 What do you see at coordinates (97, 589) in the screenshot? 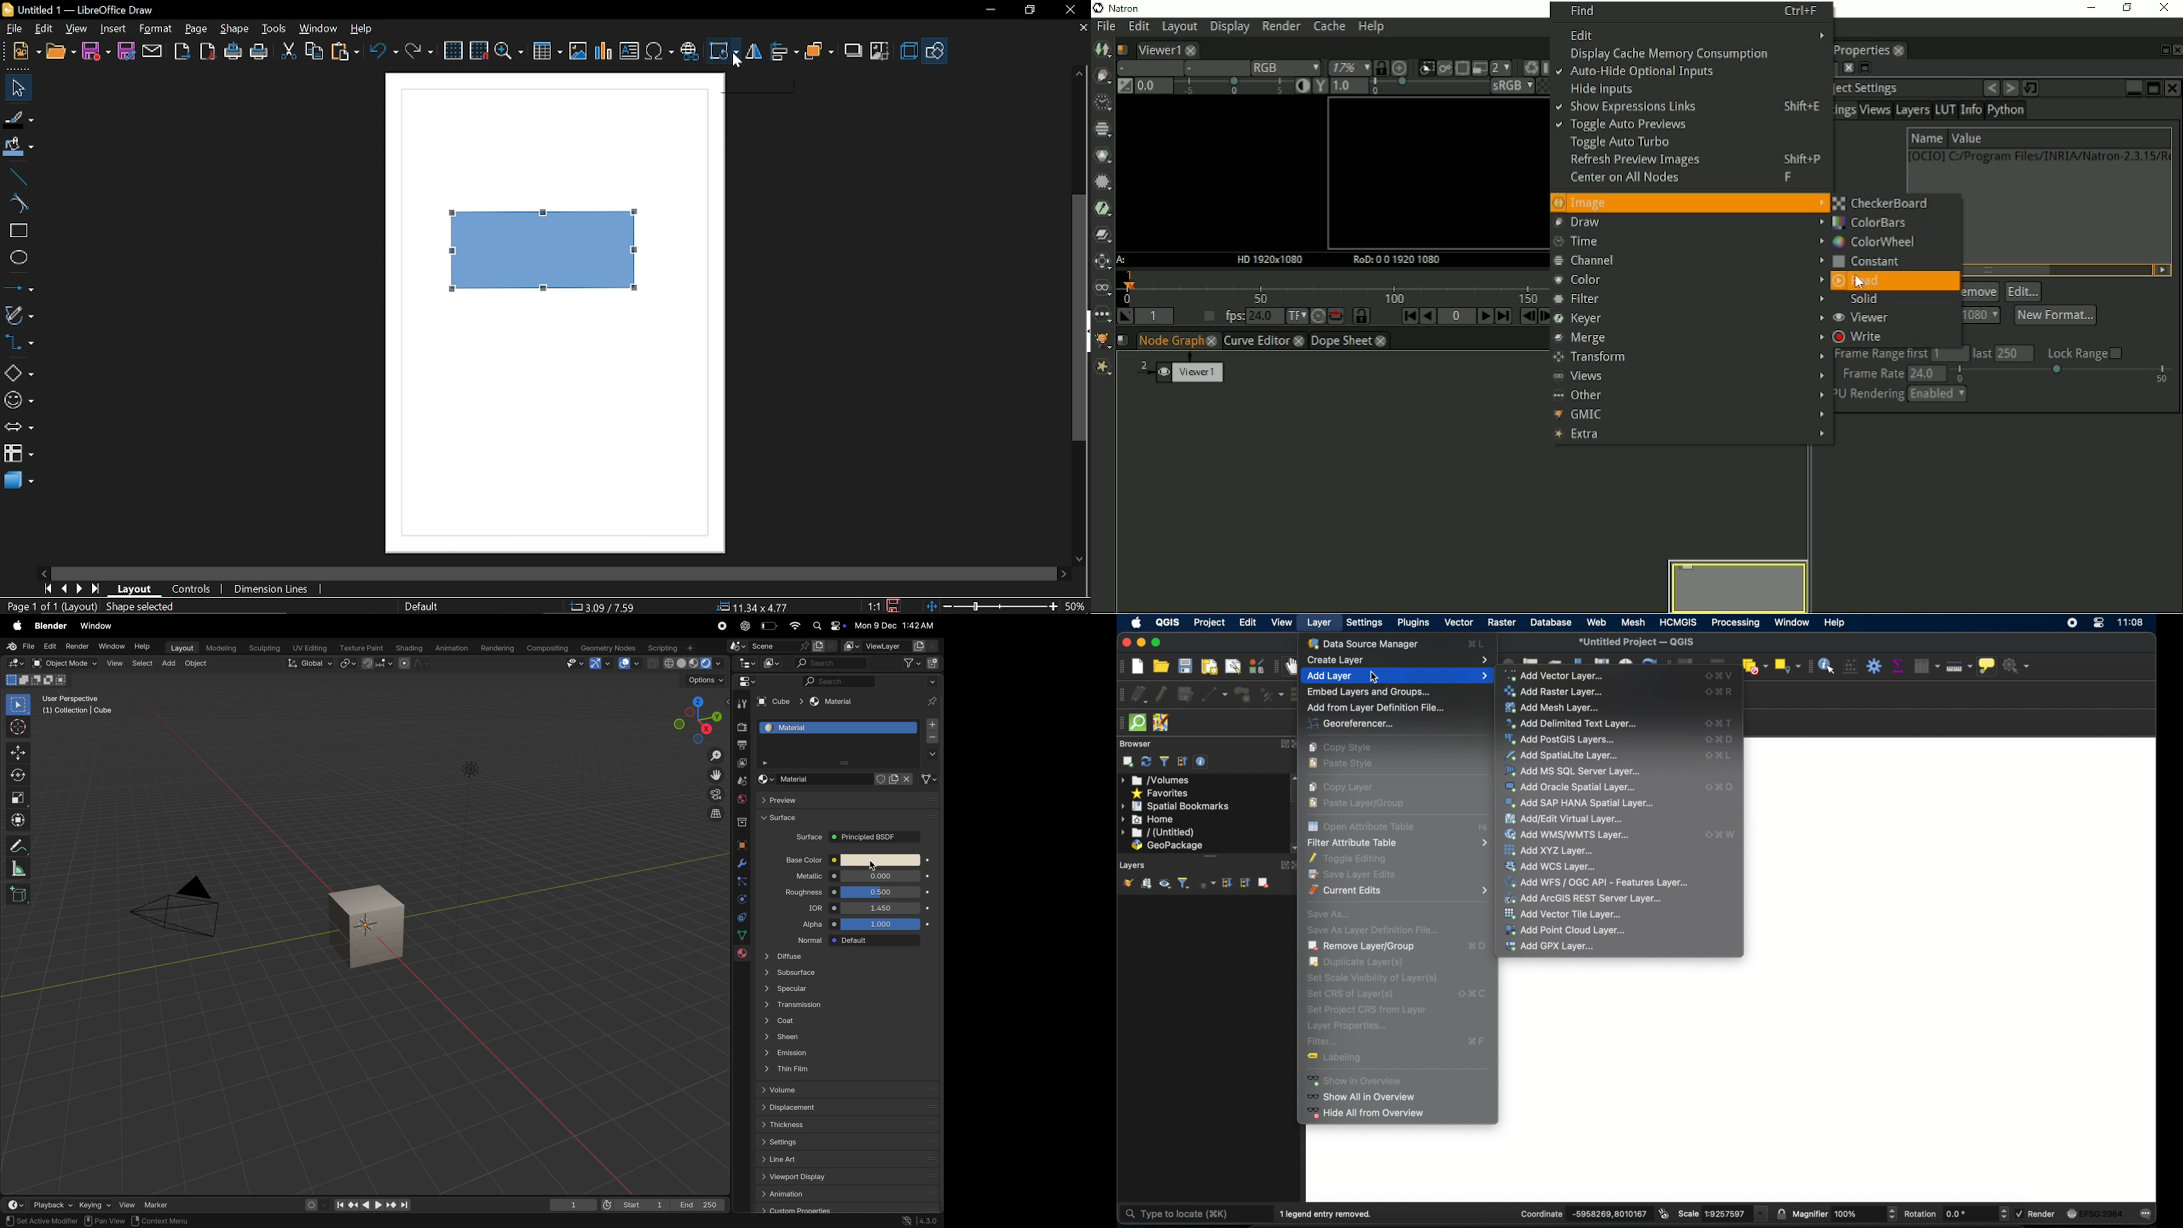
I see `go to last page` at bounding box center [97, 589].